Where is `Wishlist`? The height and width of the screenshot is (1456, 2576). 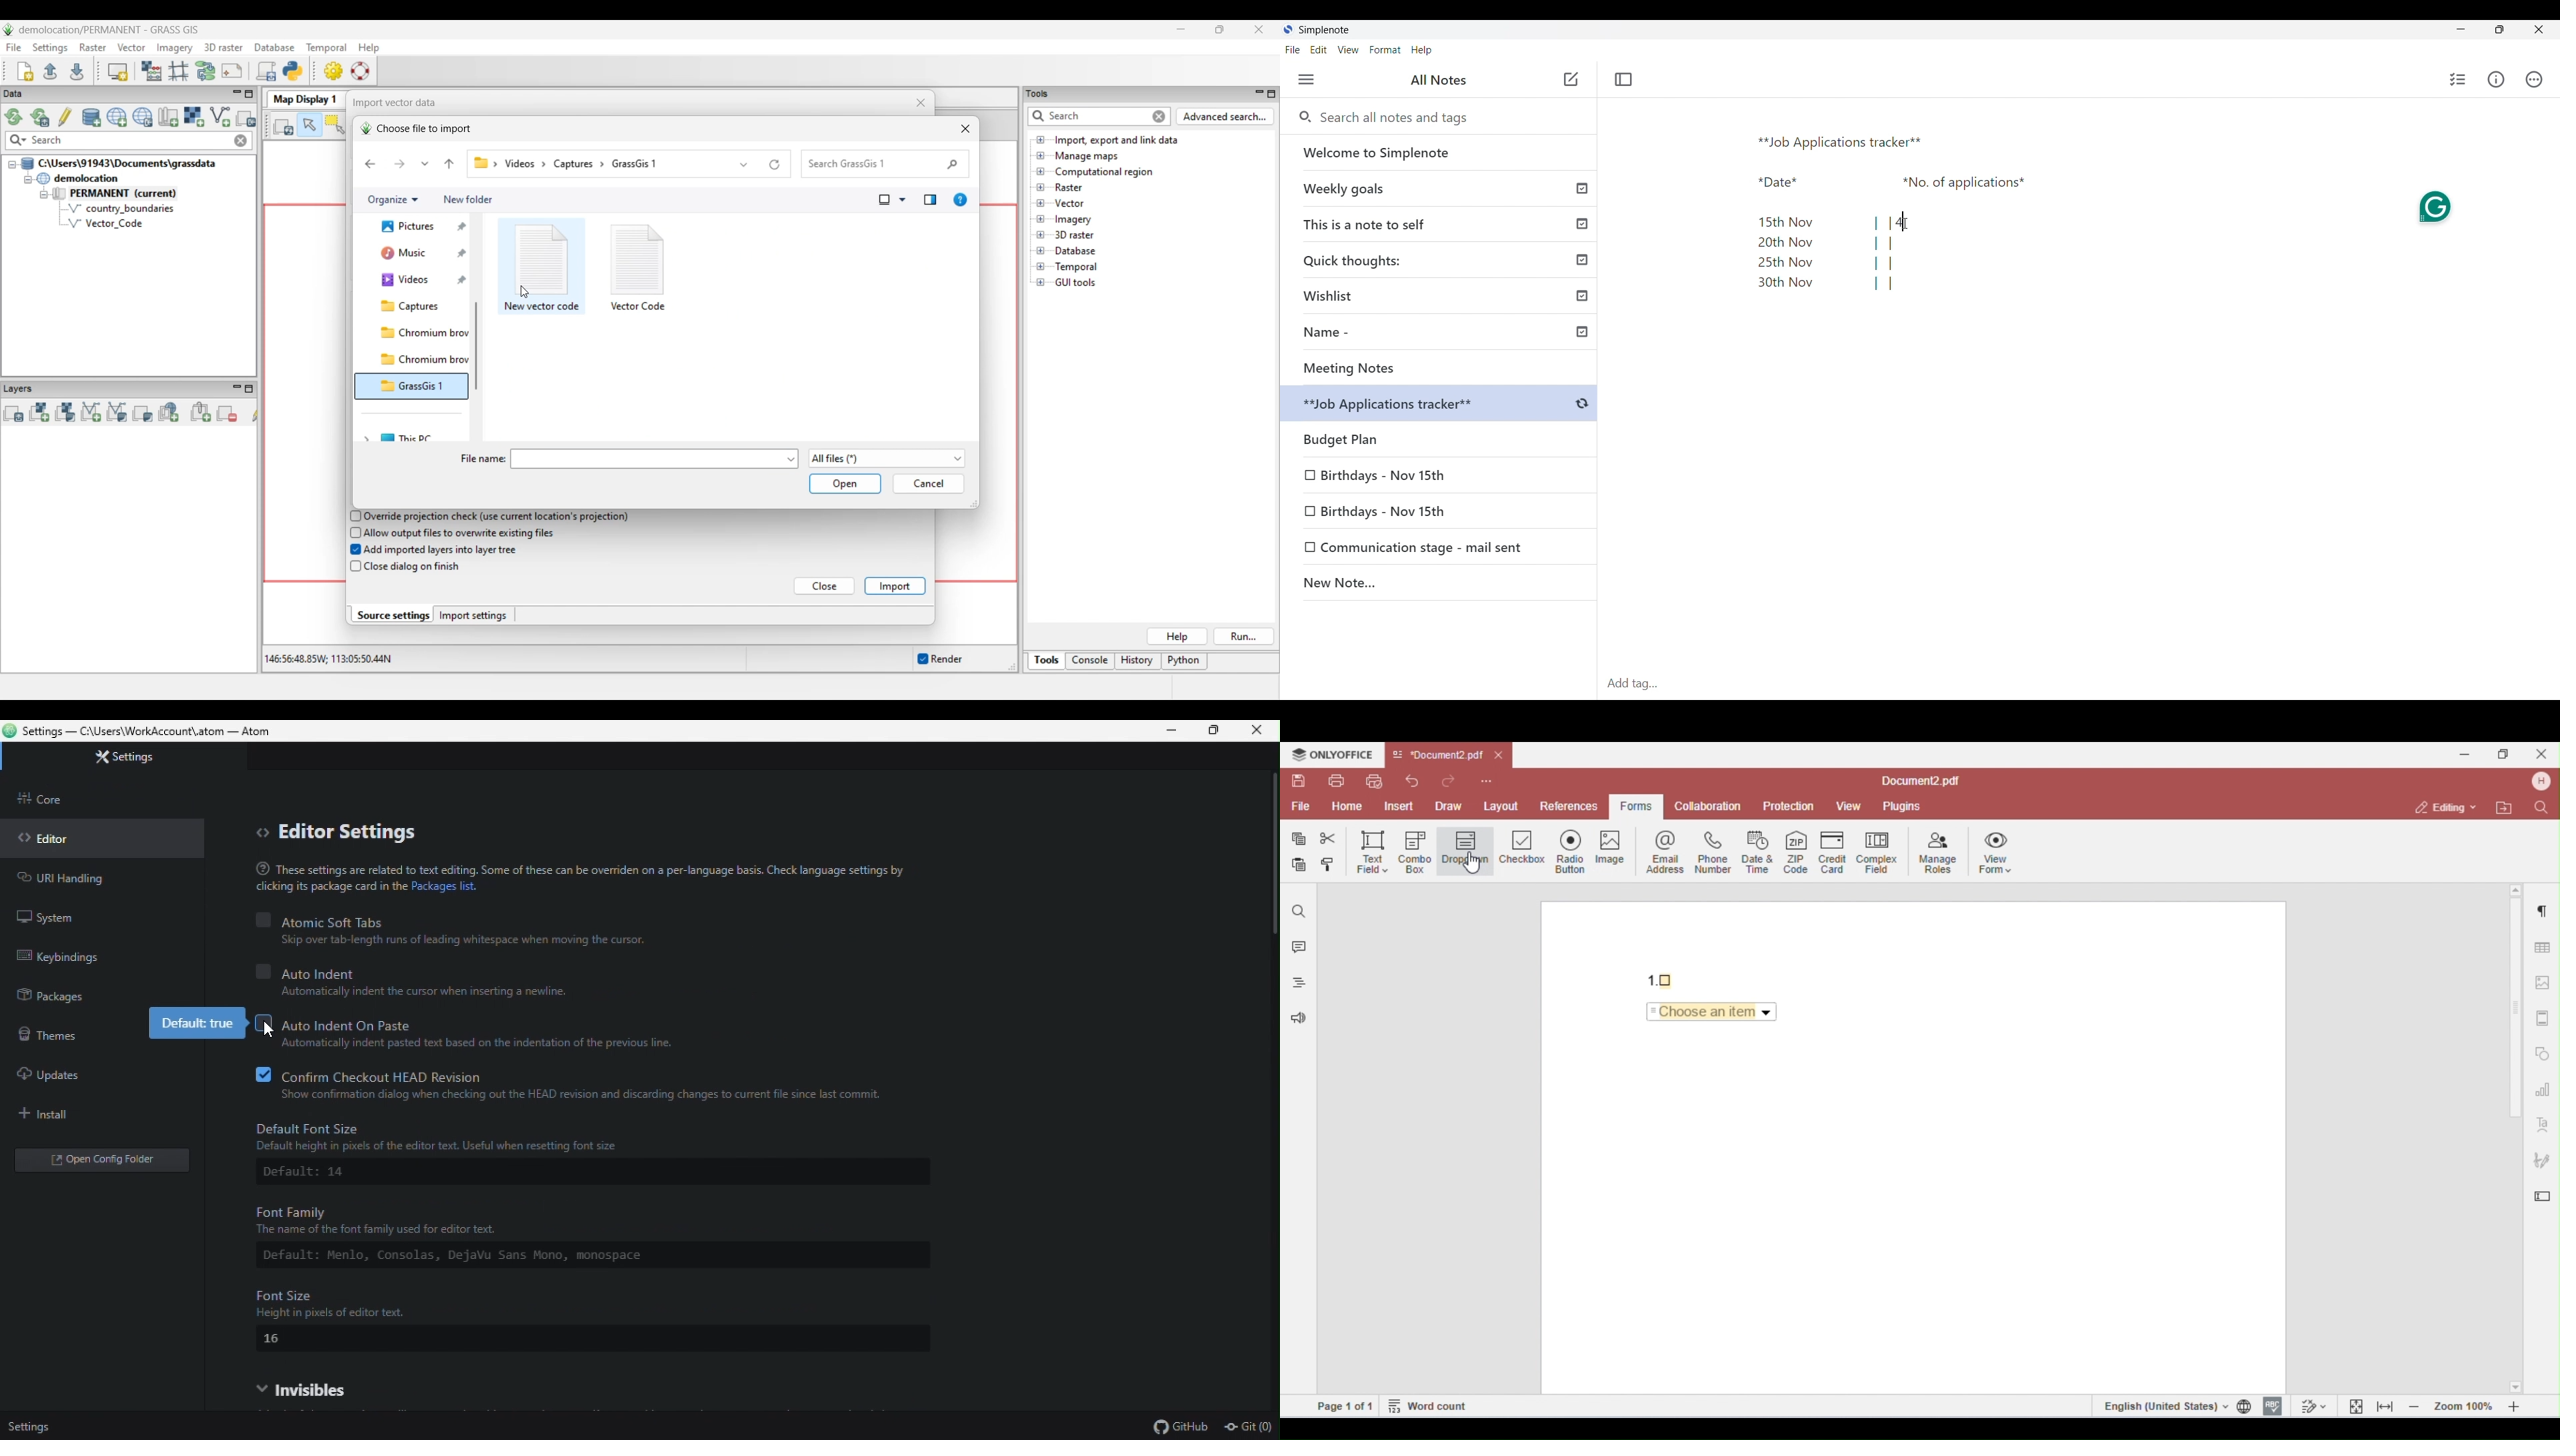 Wishlist is located at coordinates (1443, 293).